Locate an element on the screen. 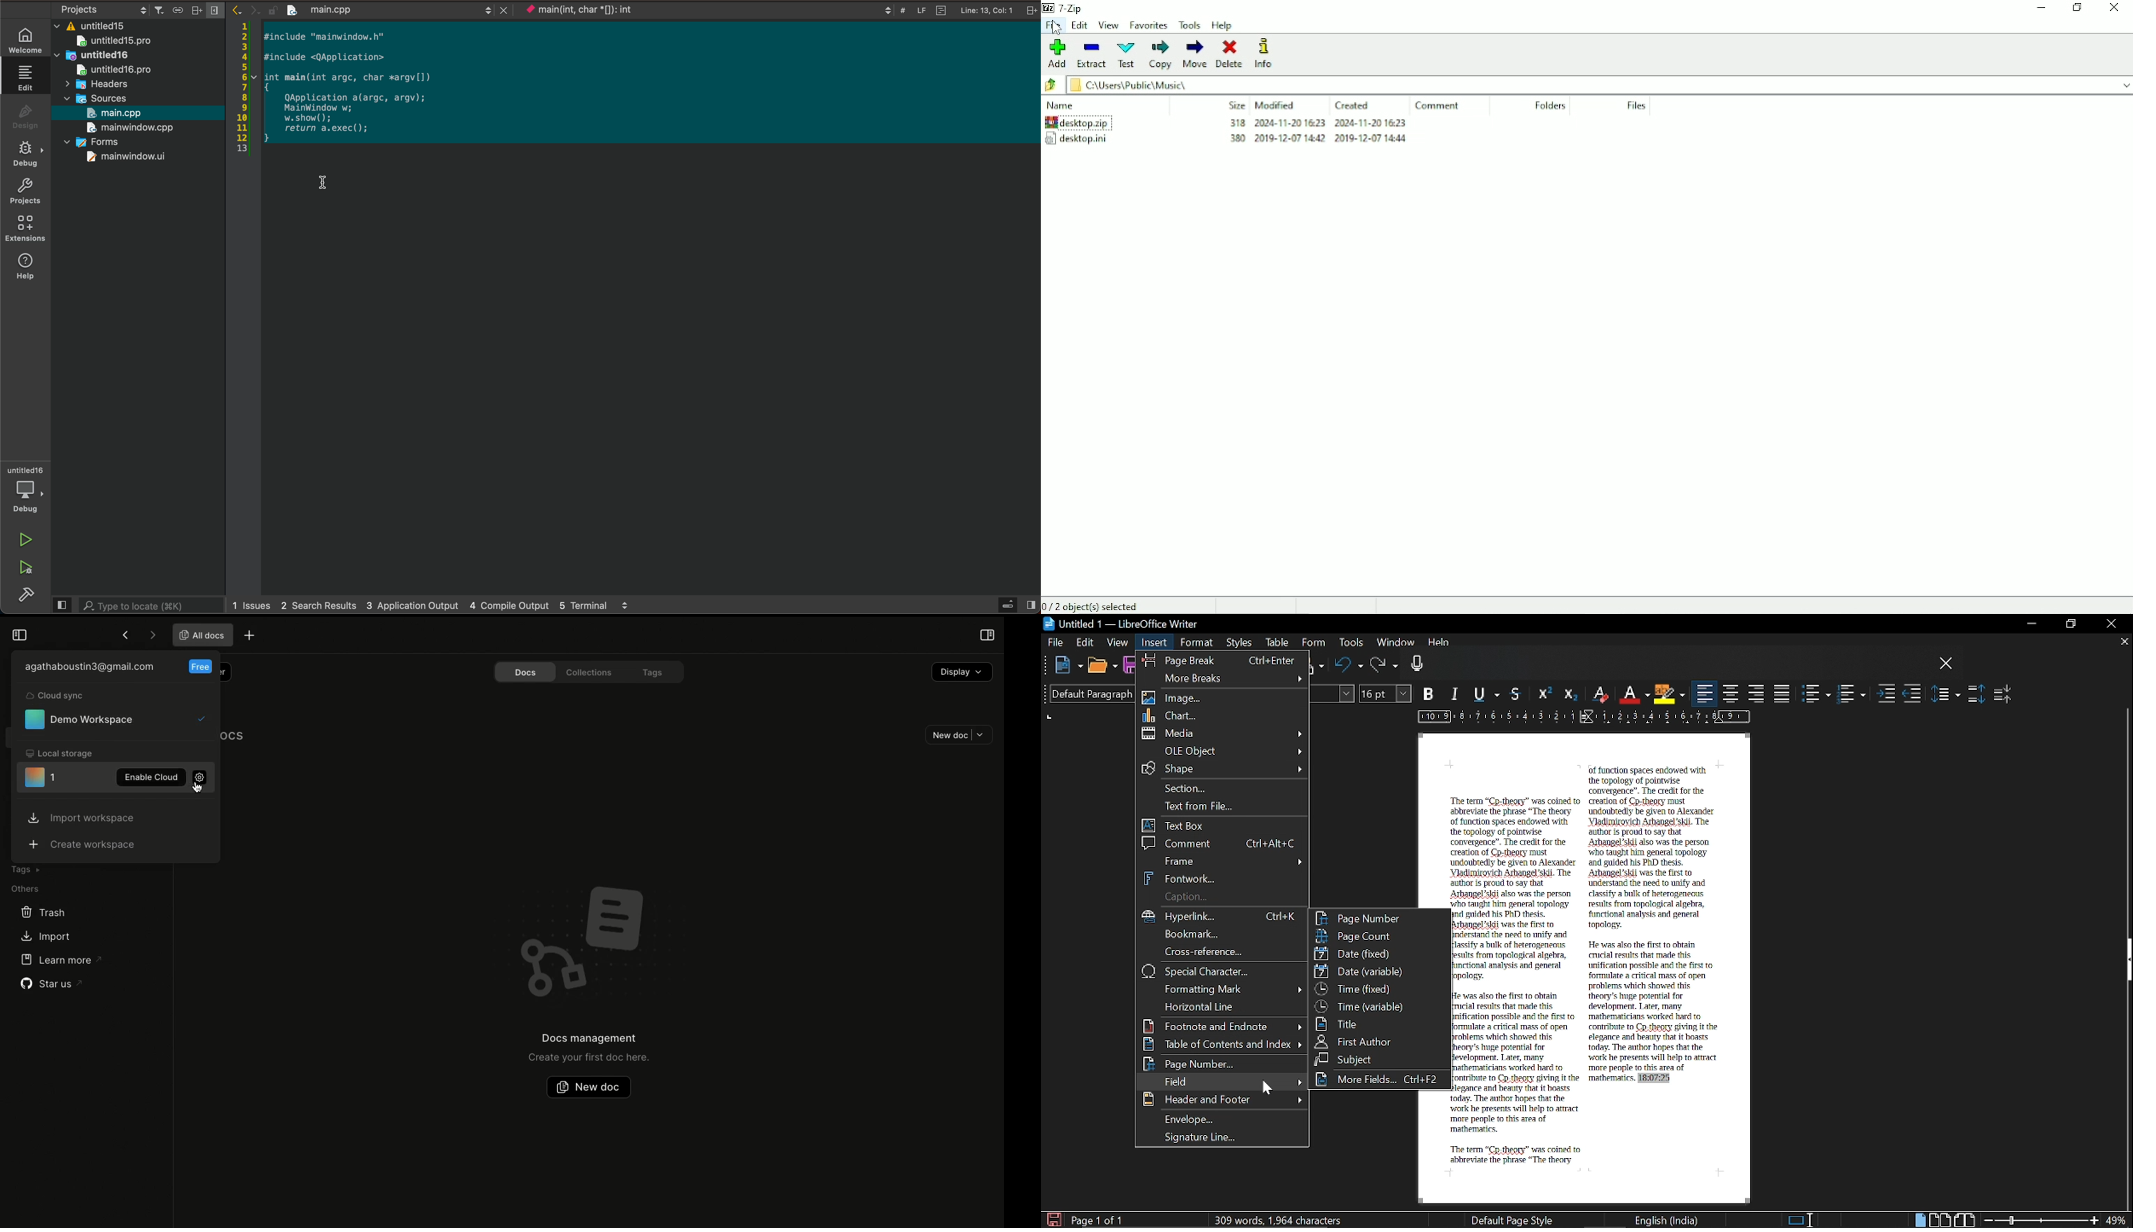 This screenshot has height=1232, width=2156. of function spaces endowed with the topology of pointwise convergence". The credit for the creation of Cp theory must undoubtedly be given to Alexander Vladimirovich Arbangel'skil. The author is proud to say that Arbangel'skii also was the person who taught him general topology and guided his PhD thesis. Arbangel'skil was the first to understand the need to unify and classify a bulk of herogeneous results from topological algebra, functional analysis and general topology.  He was also the first to obtain crucial results that made this unification possible and the first to formulate a critical mass of open problems which showed this theory's huge potential for development. Later, many mathematicians worked hard to contribute to Co theory giving it the elegance and beauty that it boasts today. The author hopes that the work he presents will help to attract more people to this area of  is located at coordinates (1654, 919).